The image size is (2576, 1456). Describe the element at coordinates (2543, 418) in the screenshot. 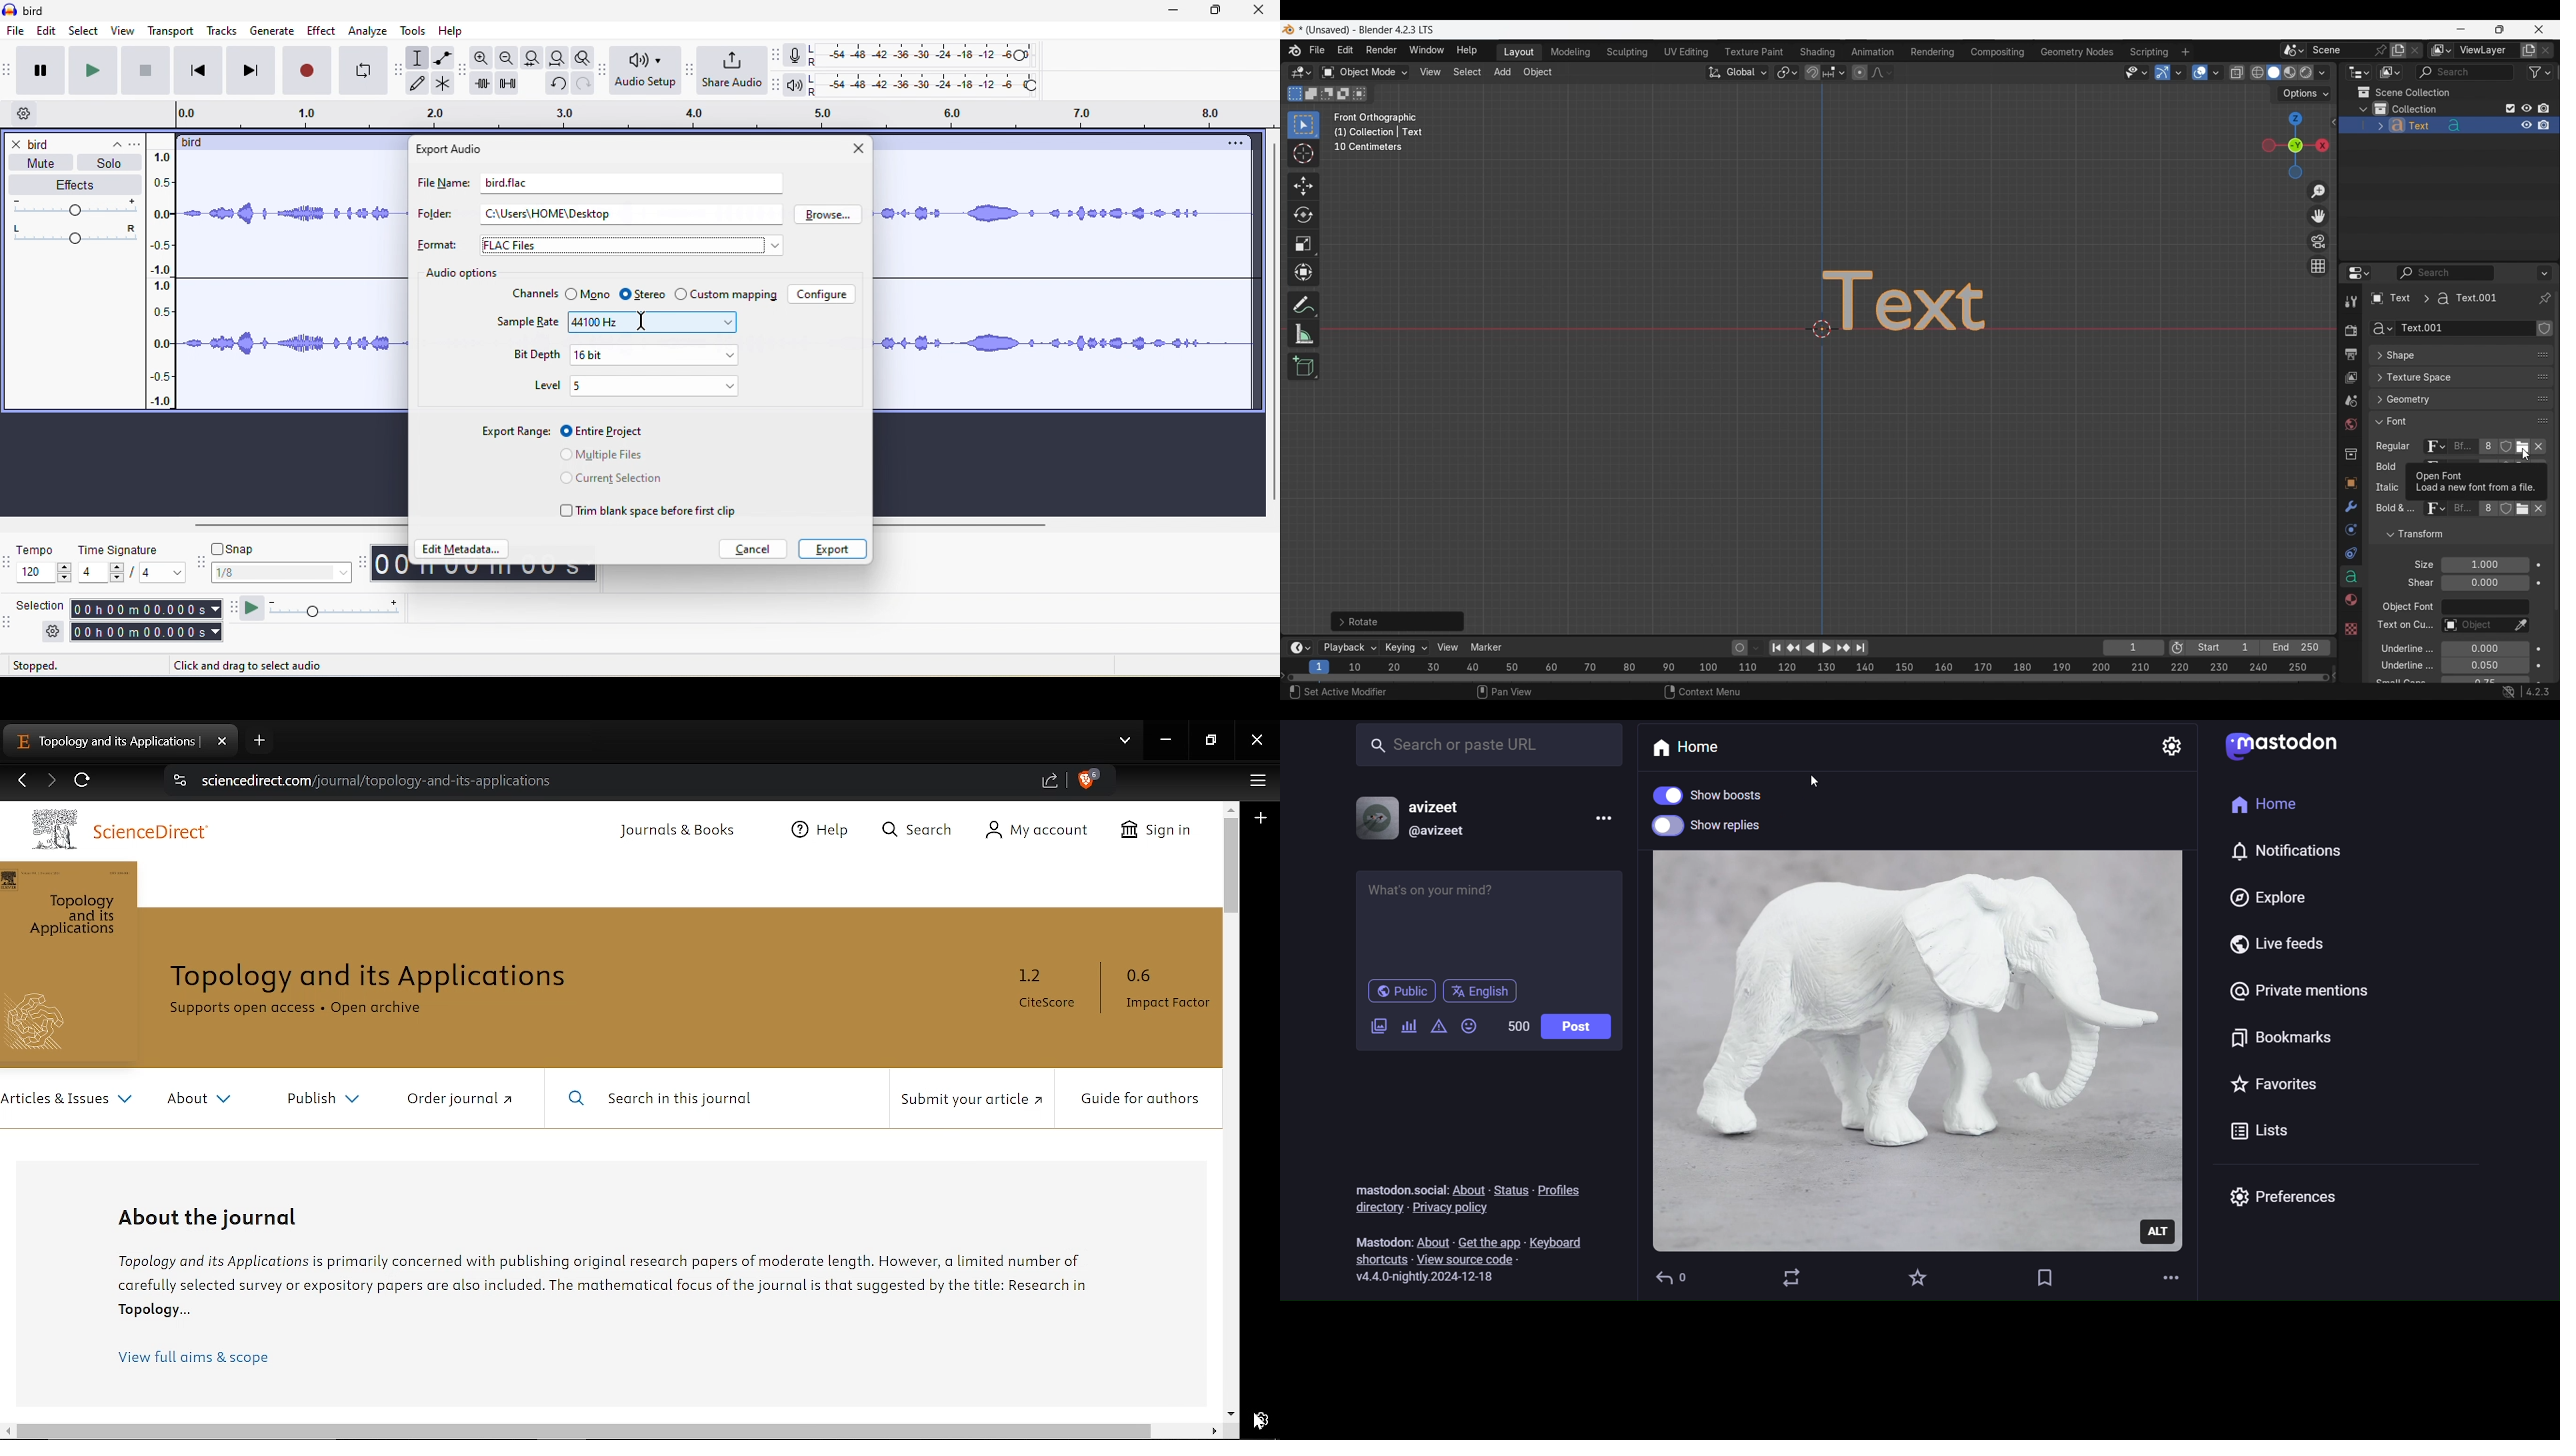

I see `Change position in the list ` at that location.